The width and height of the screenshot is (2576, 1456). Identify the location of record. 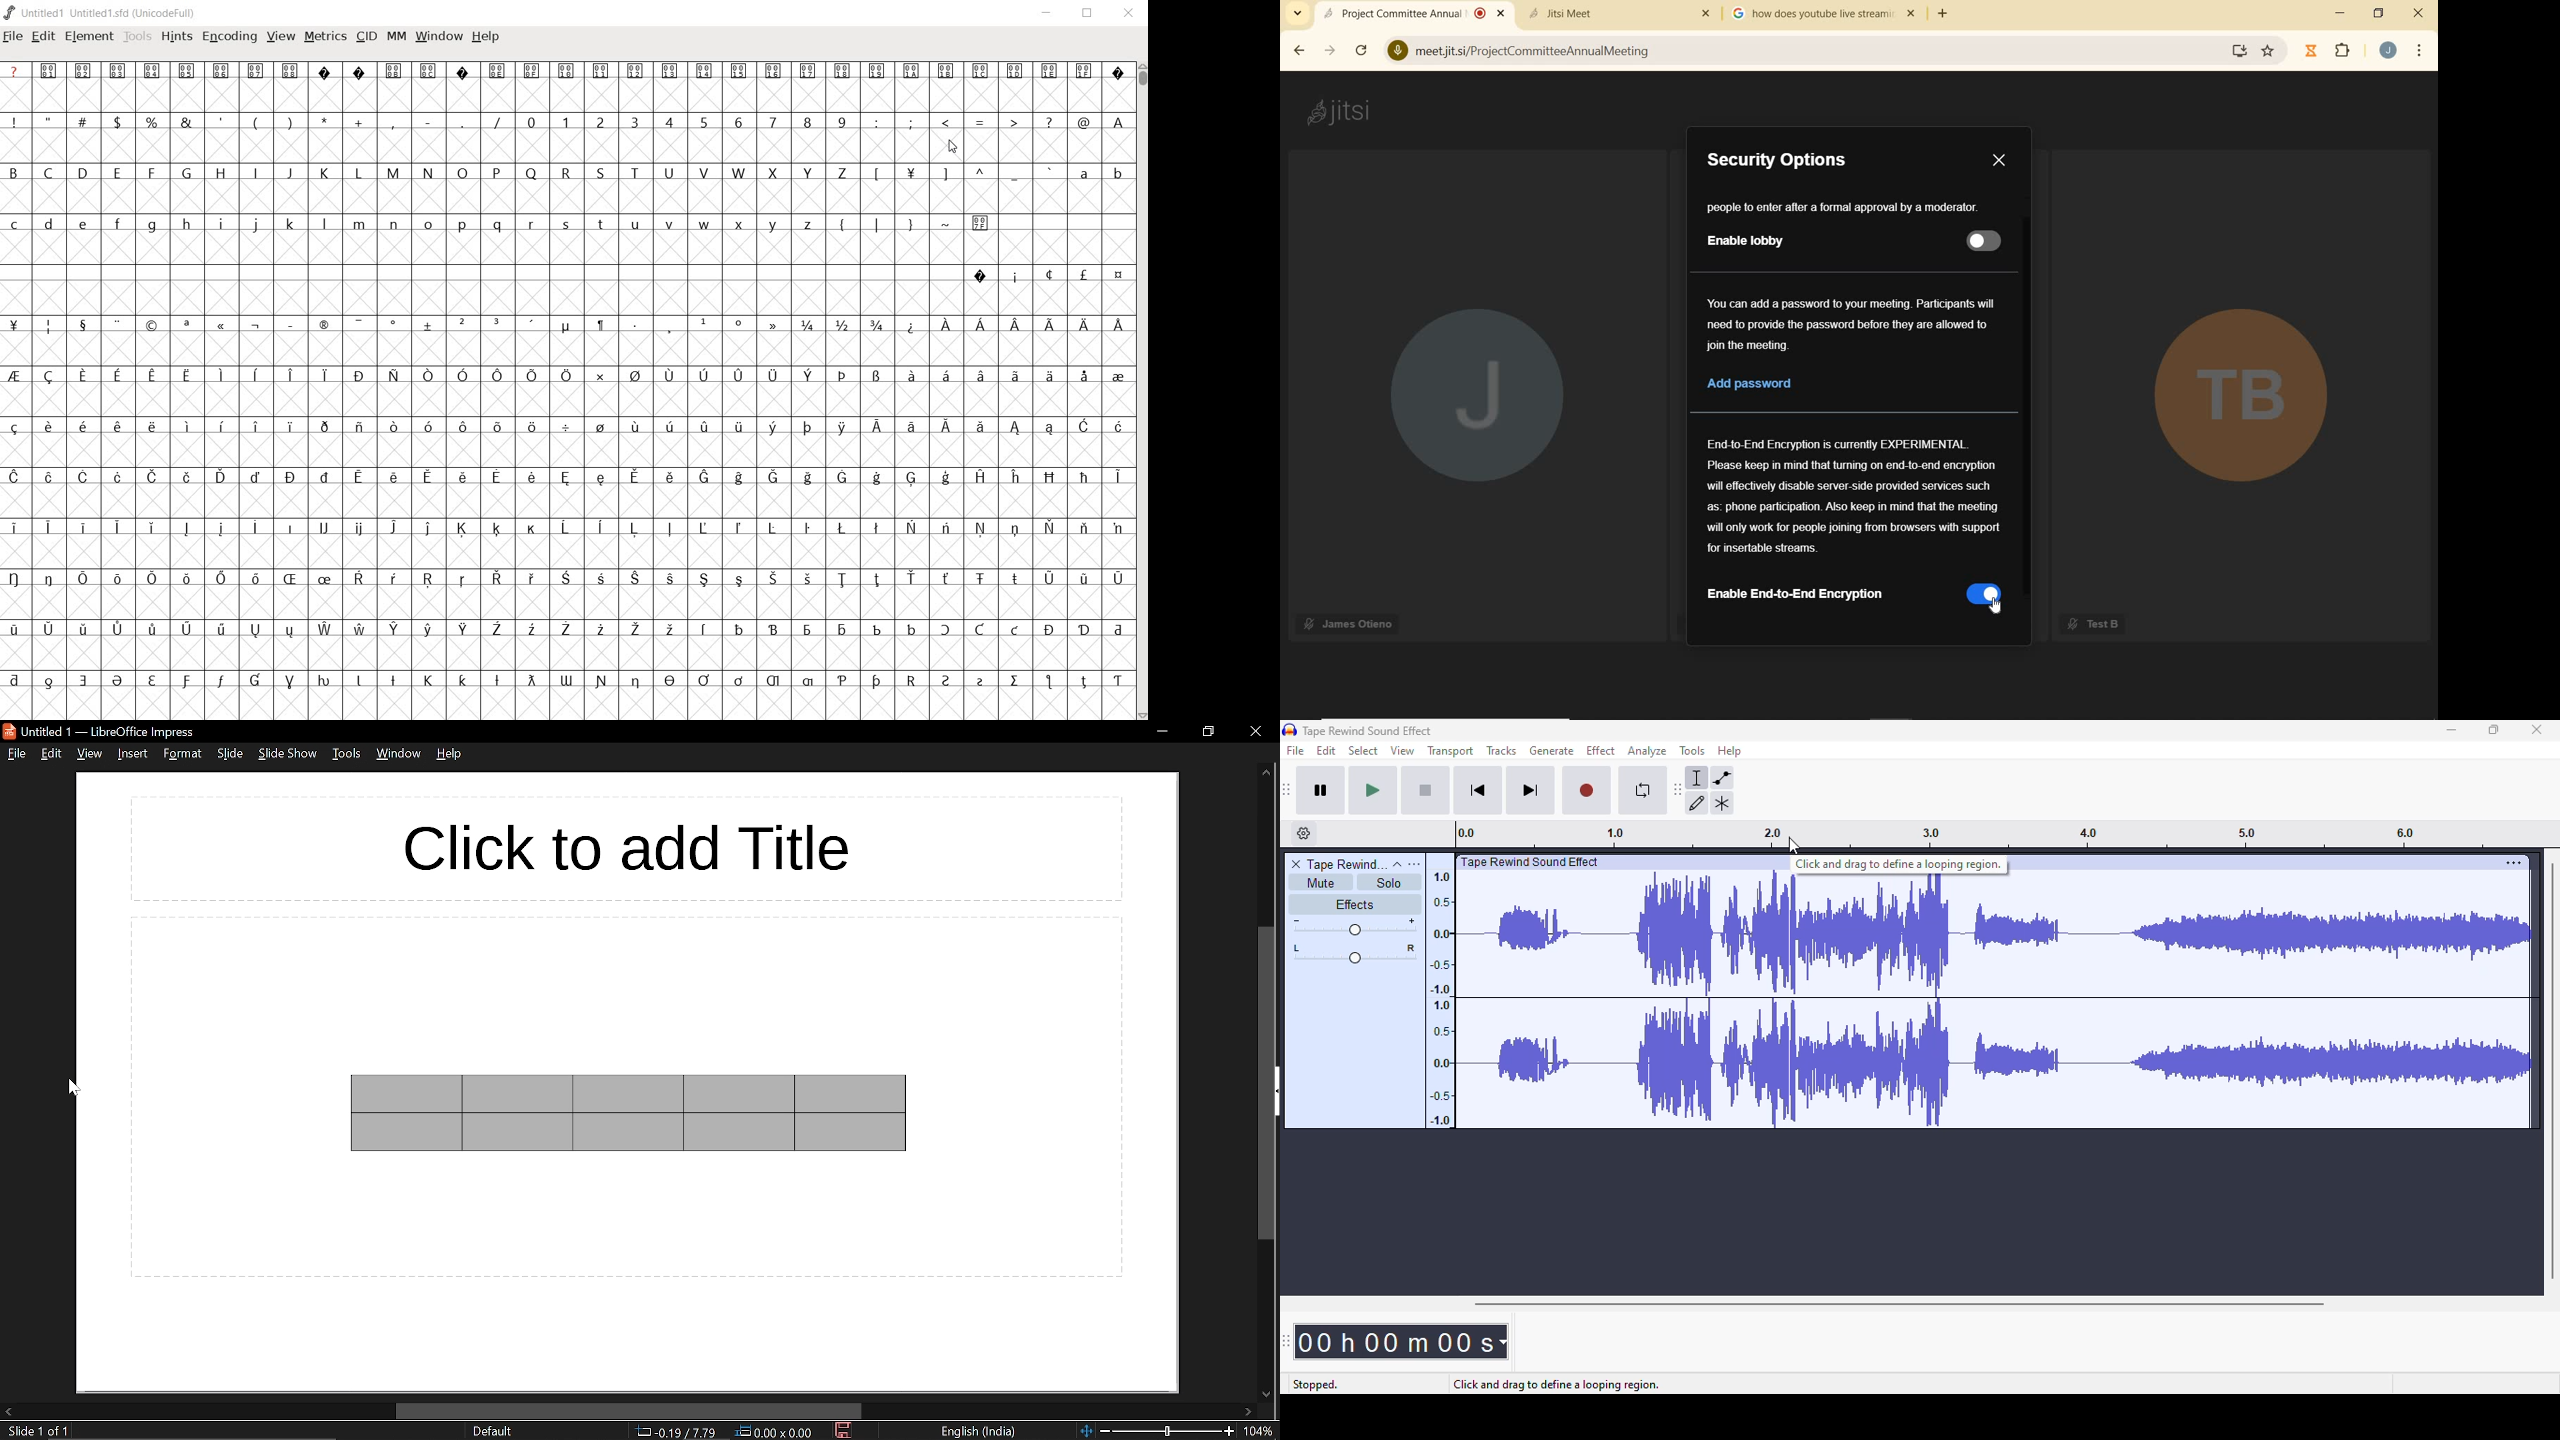
(1587, 788).